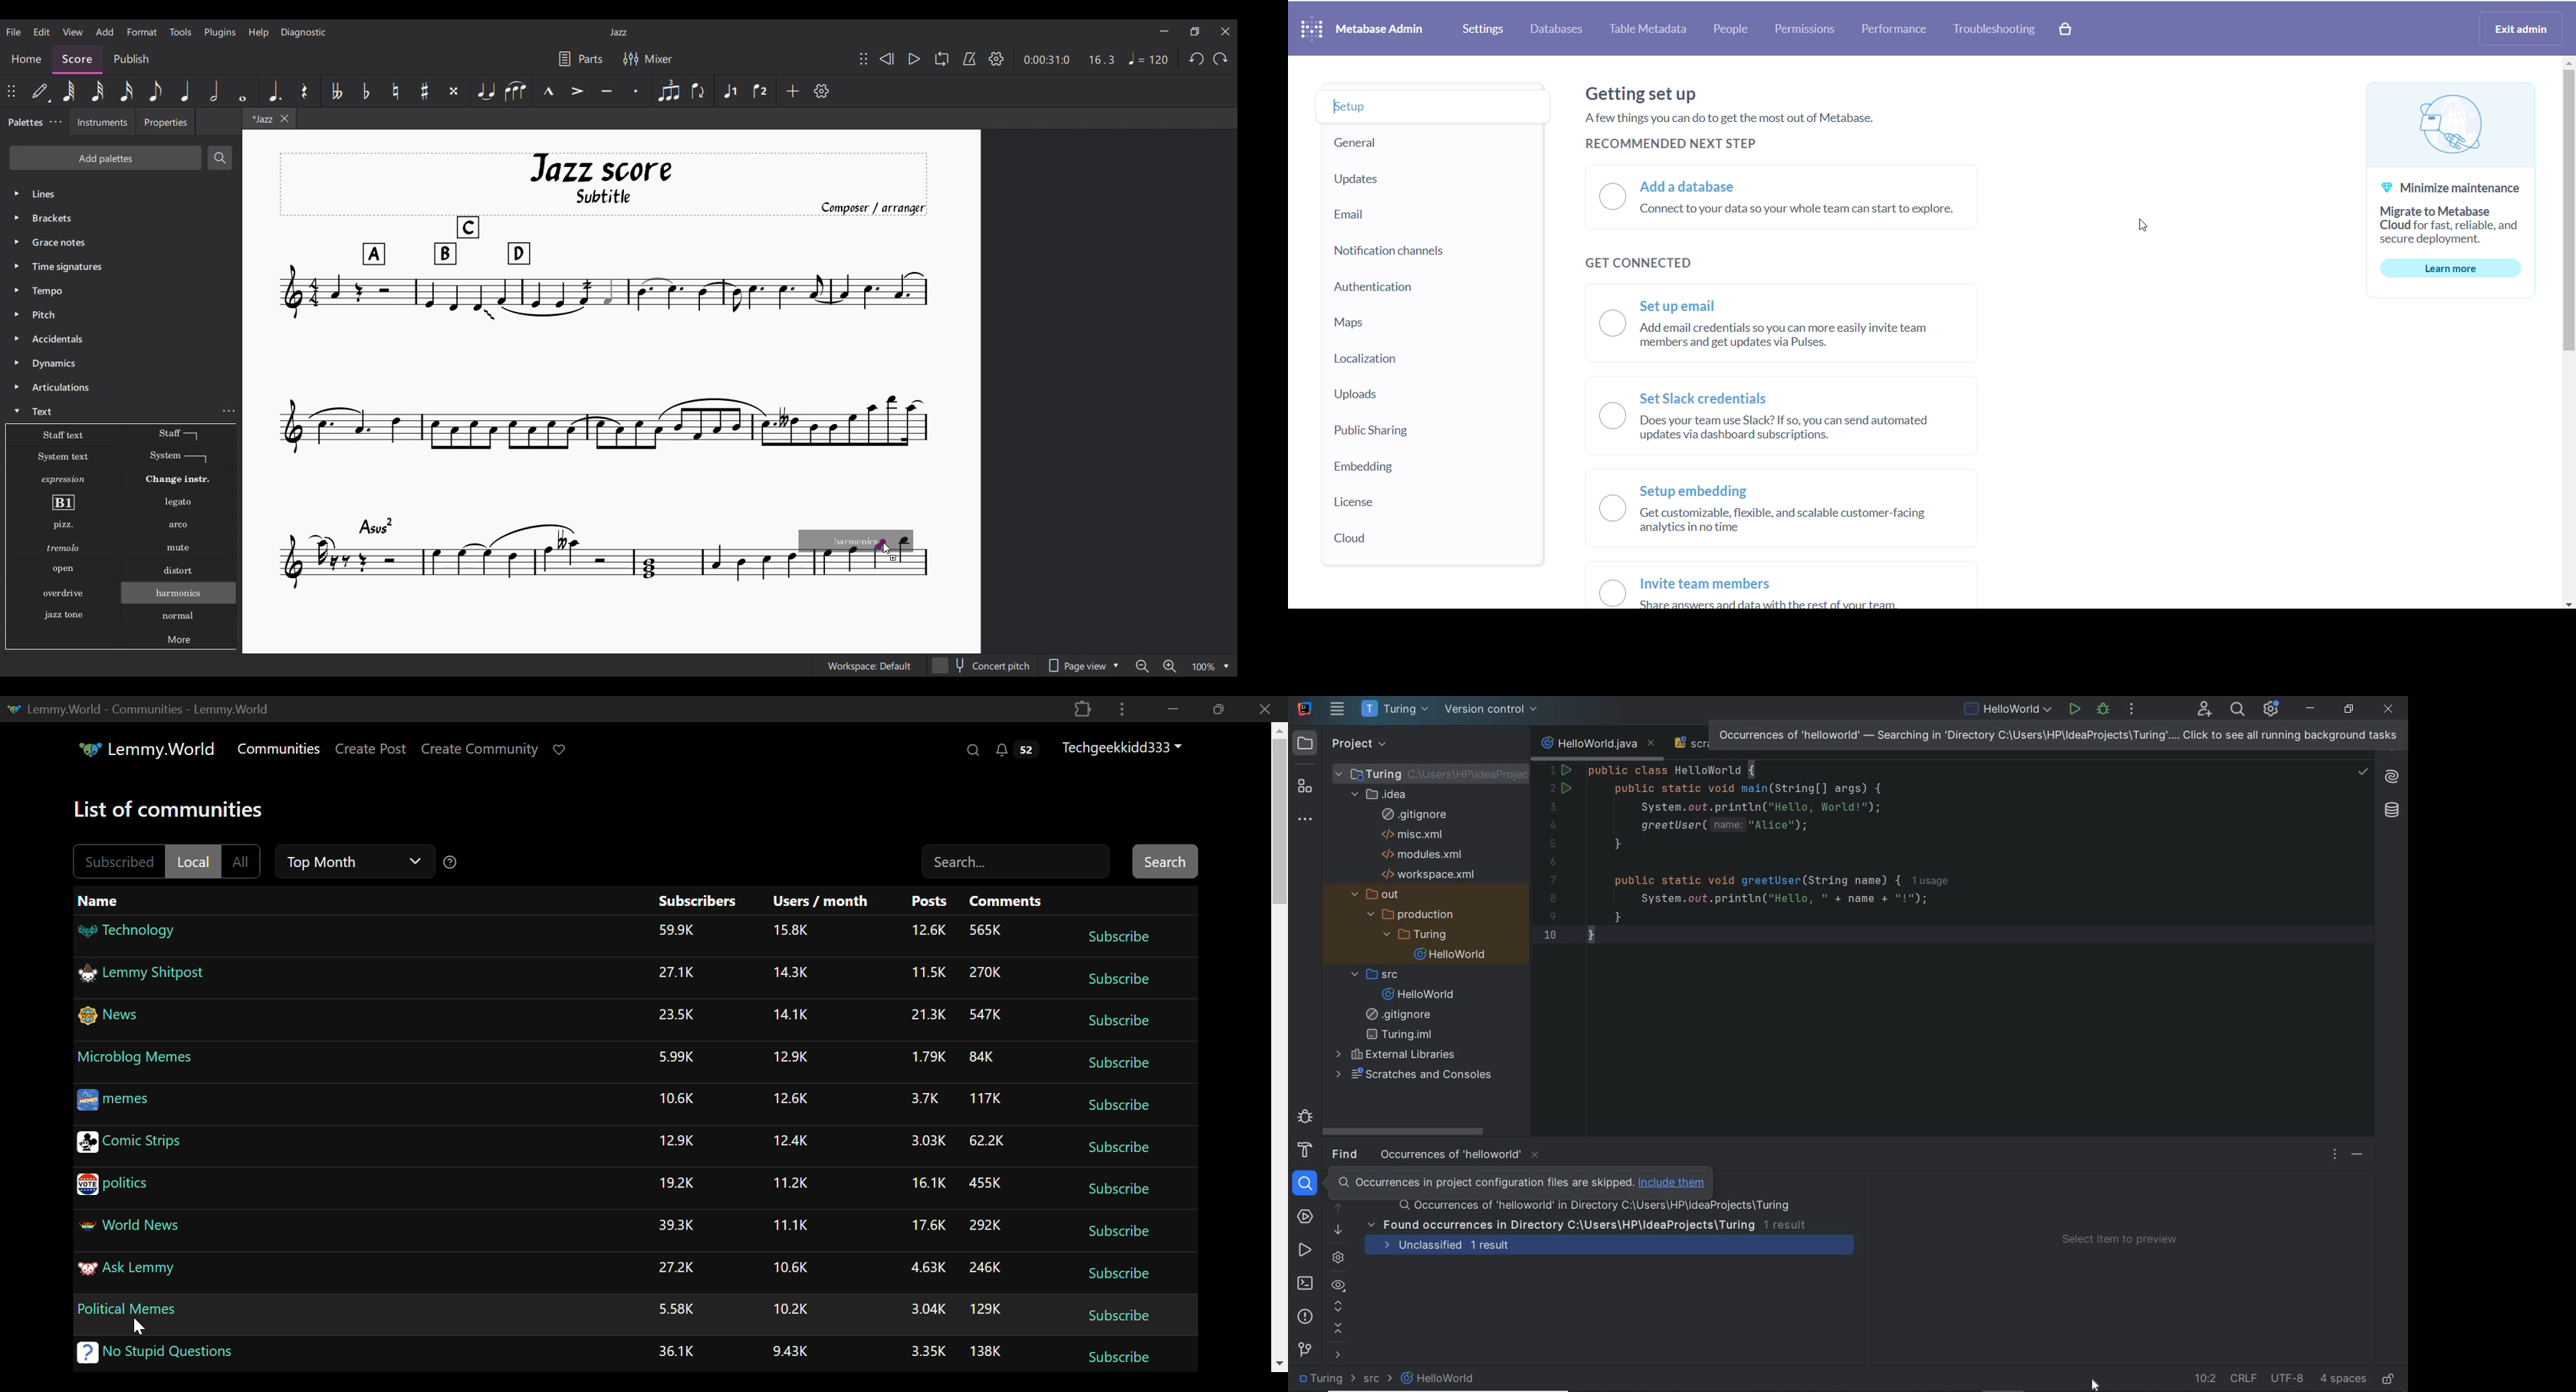 This screenshot has width=2576, height=1400. What do you see at coordinates (1083, 708) in the screenshot?
I see `Extensions` at bounding box center [1083, 708].